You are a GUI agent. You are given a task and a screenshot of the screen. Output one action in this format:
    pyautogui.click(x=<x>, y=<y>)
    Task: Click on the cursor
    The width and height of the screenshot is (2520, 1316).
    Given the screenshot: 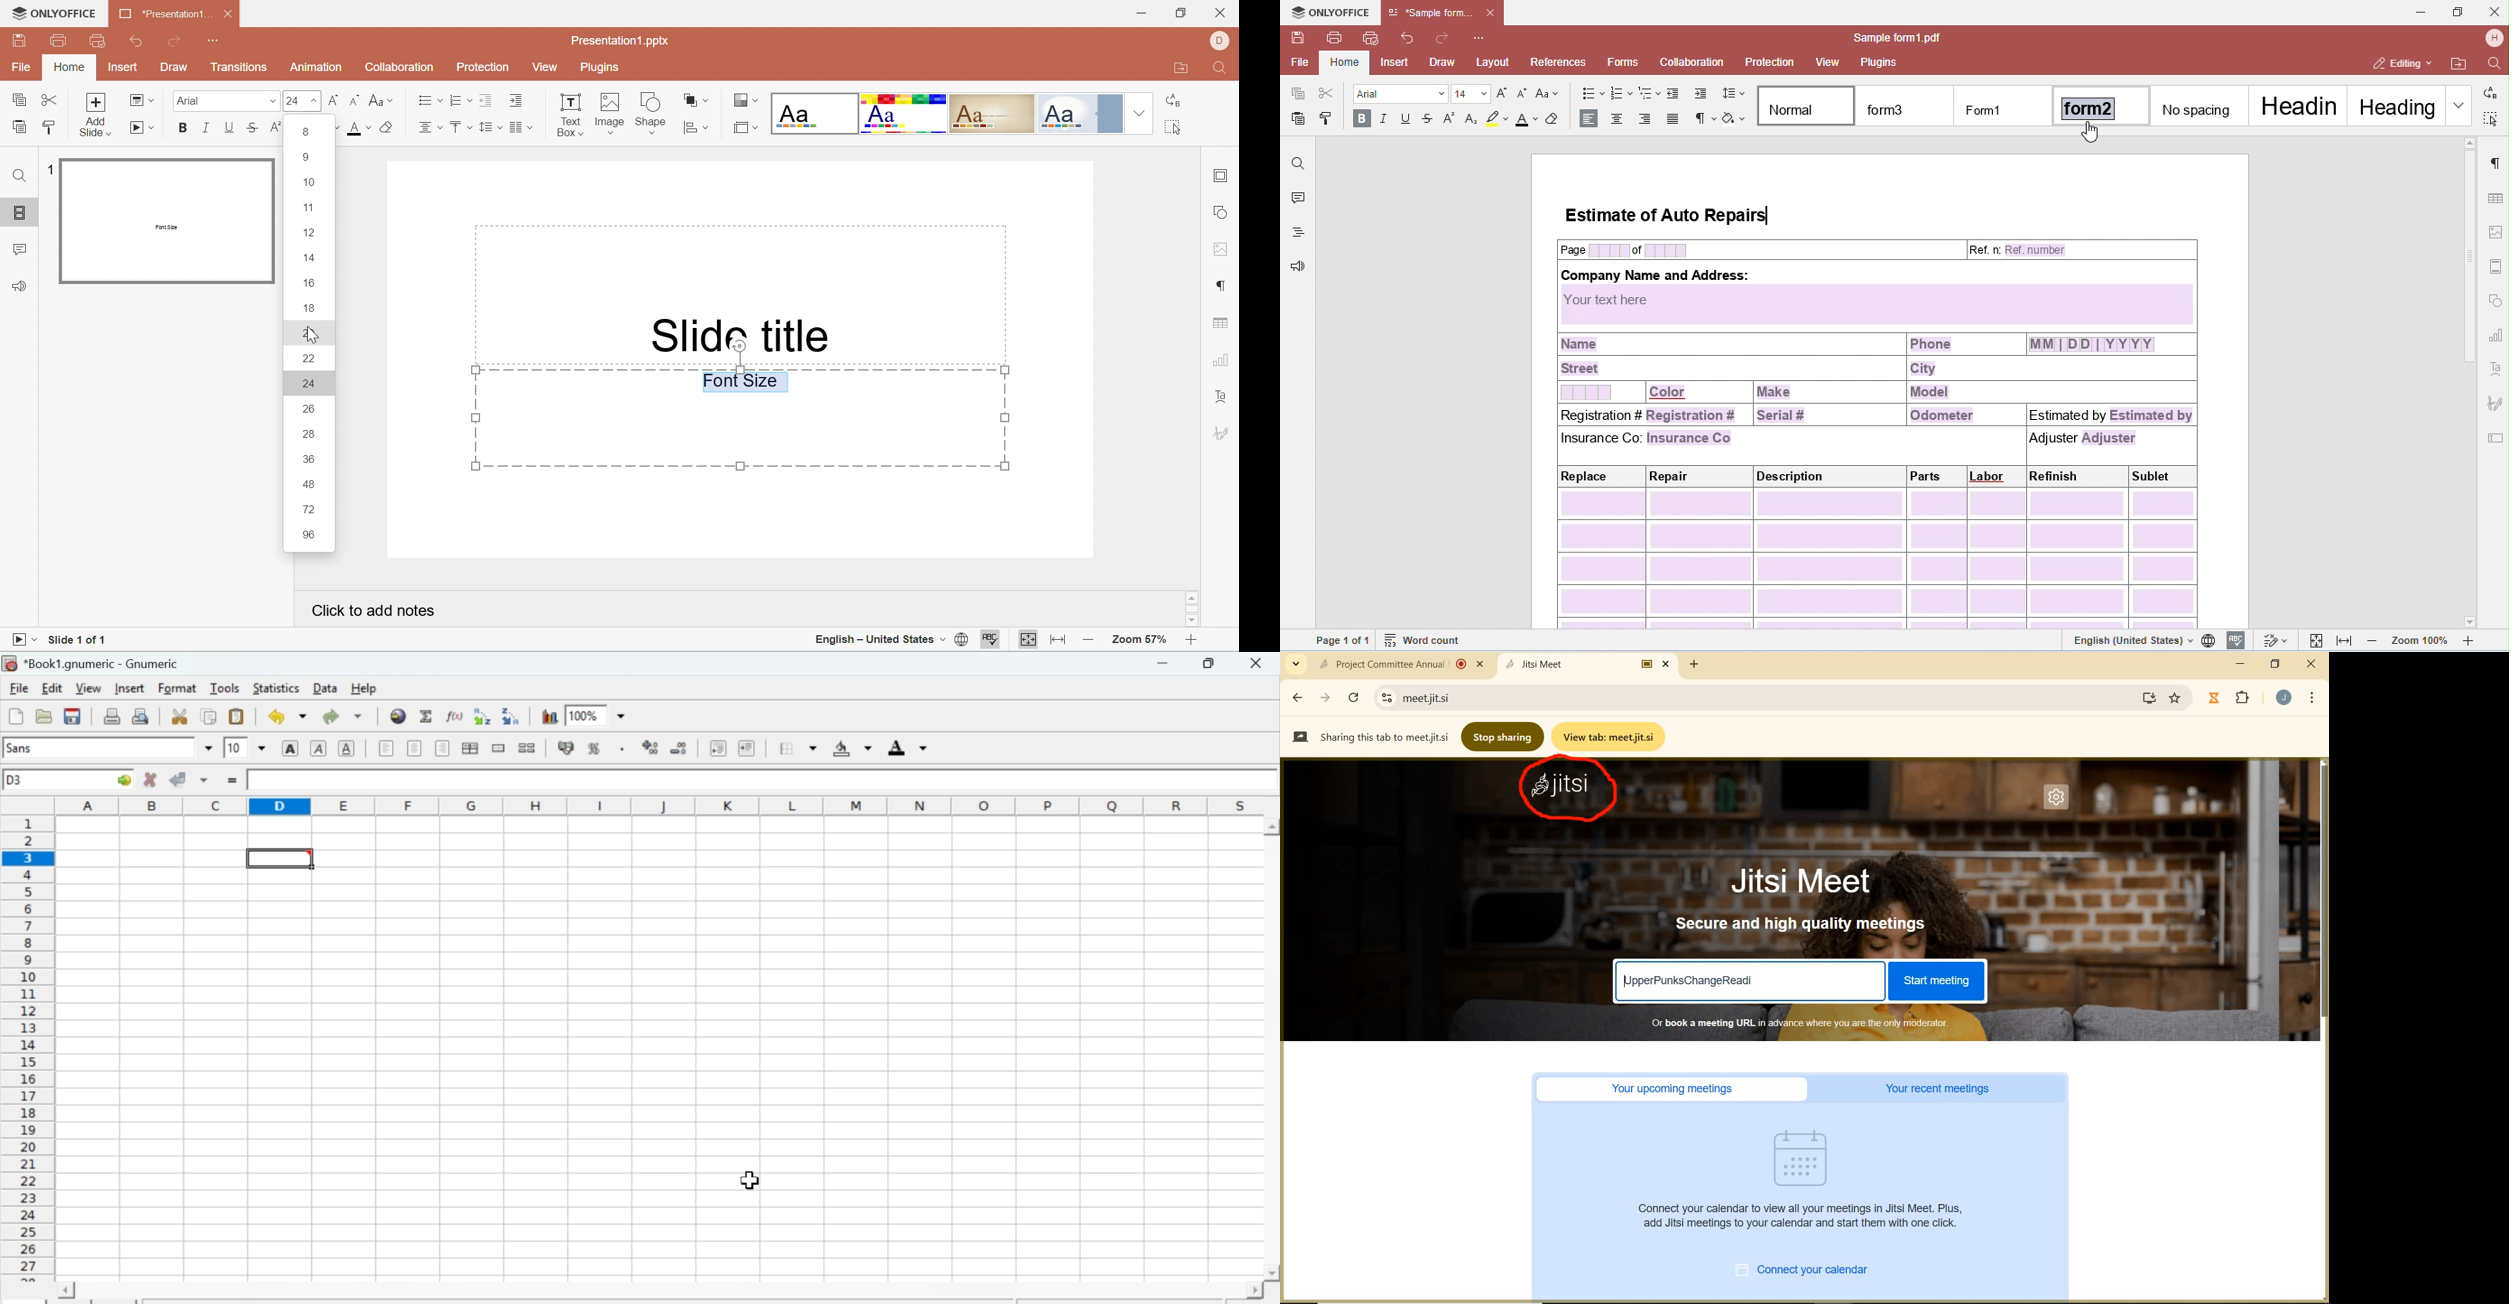 What is the action you would take?
    pyautogui.click(x=311, y=334)
    